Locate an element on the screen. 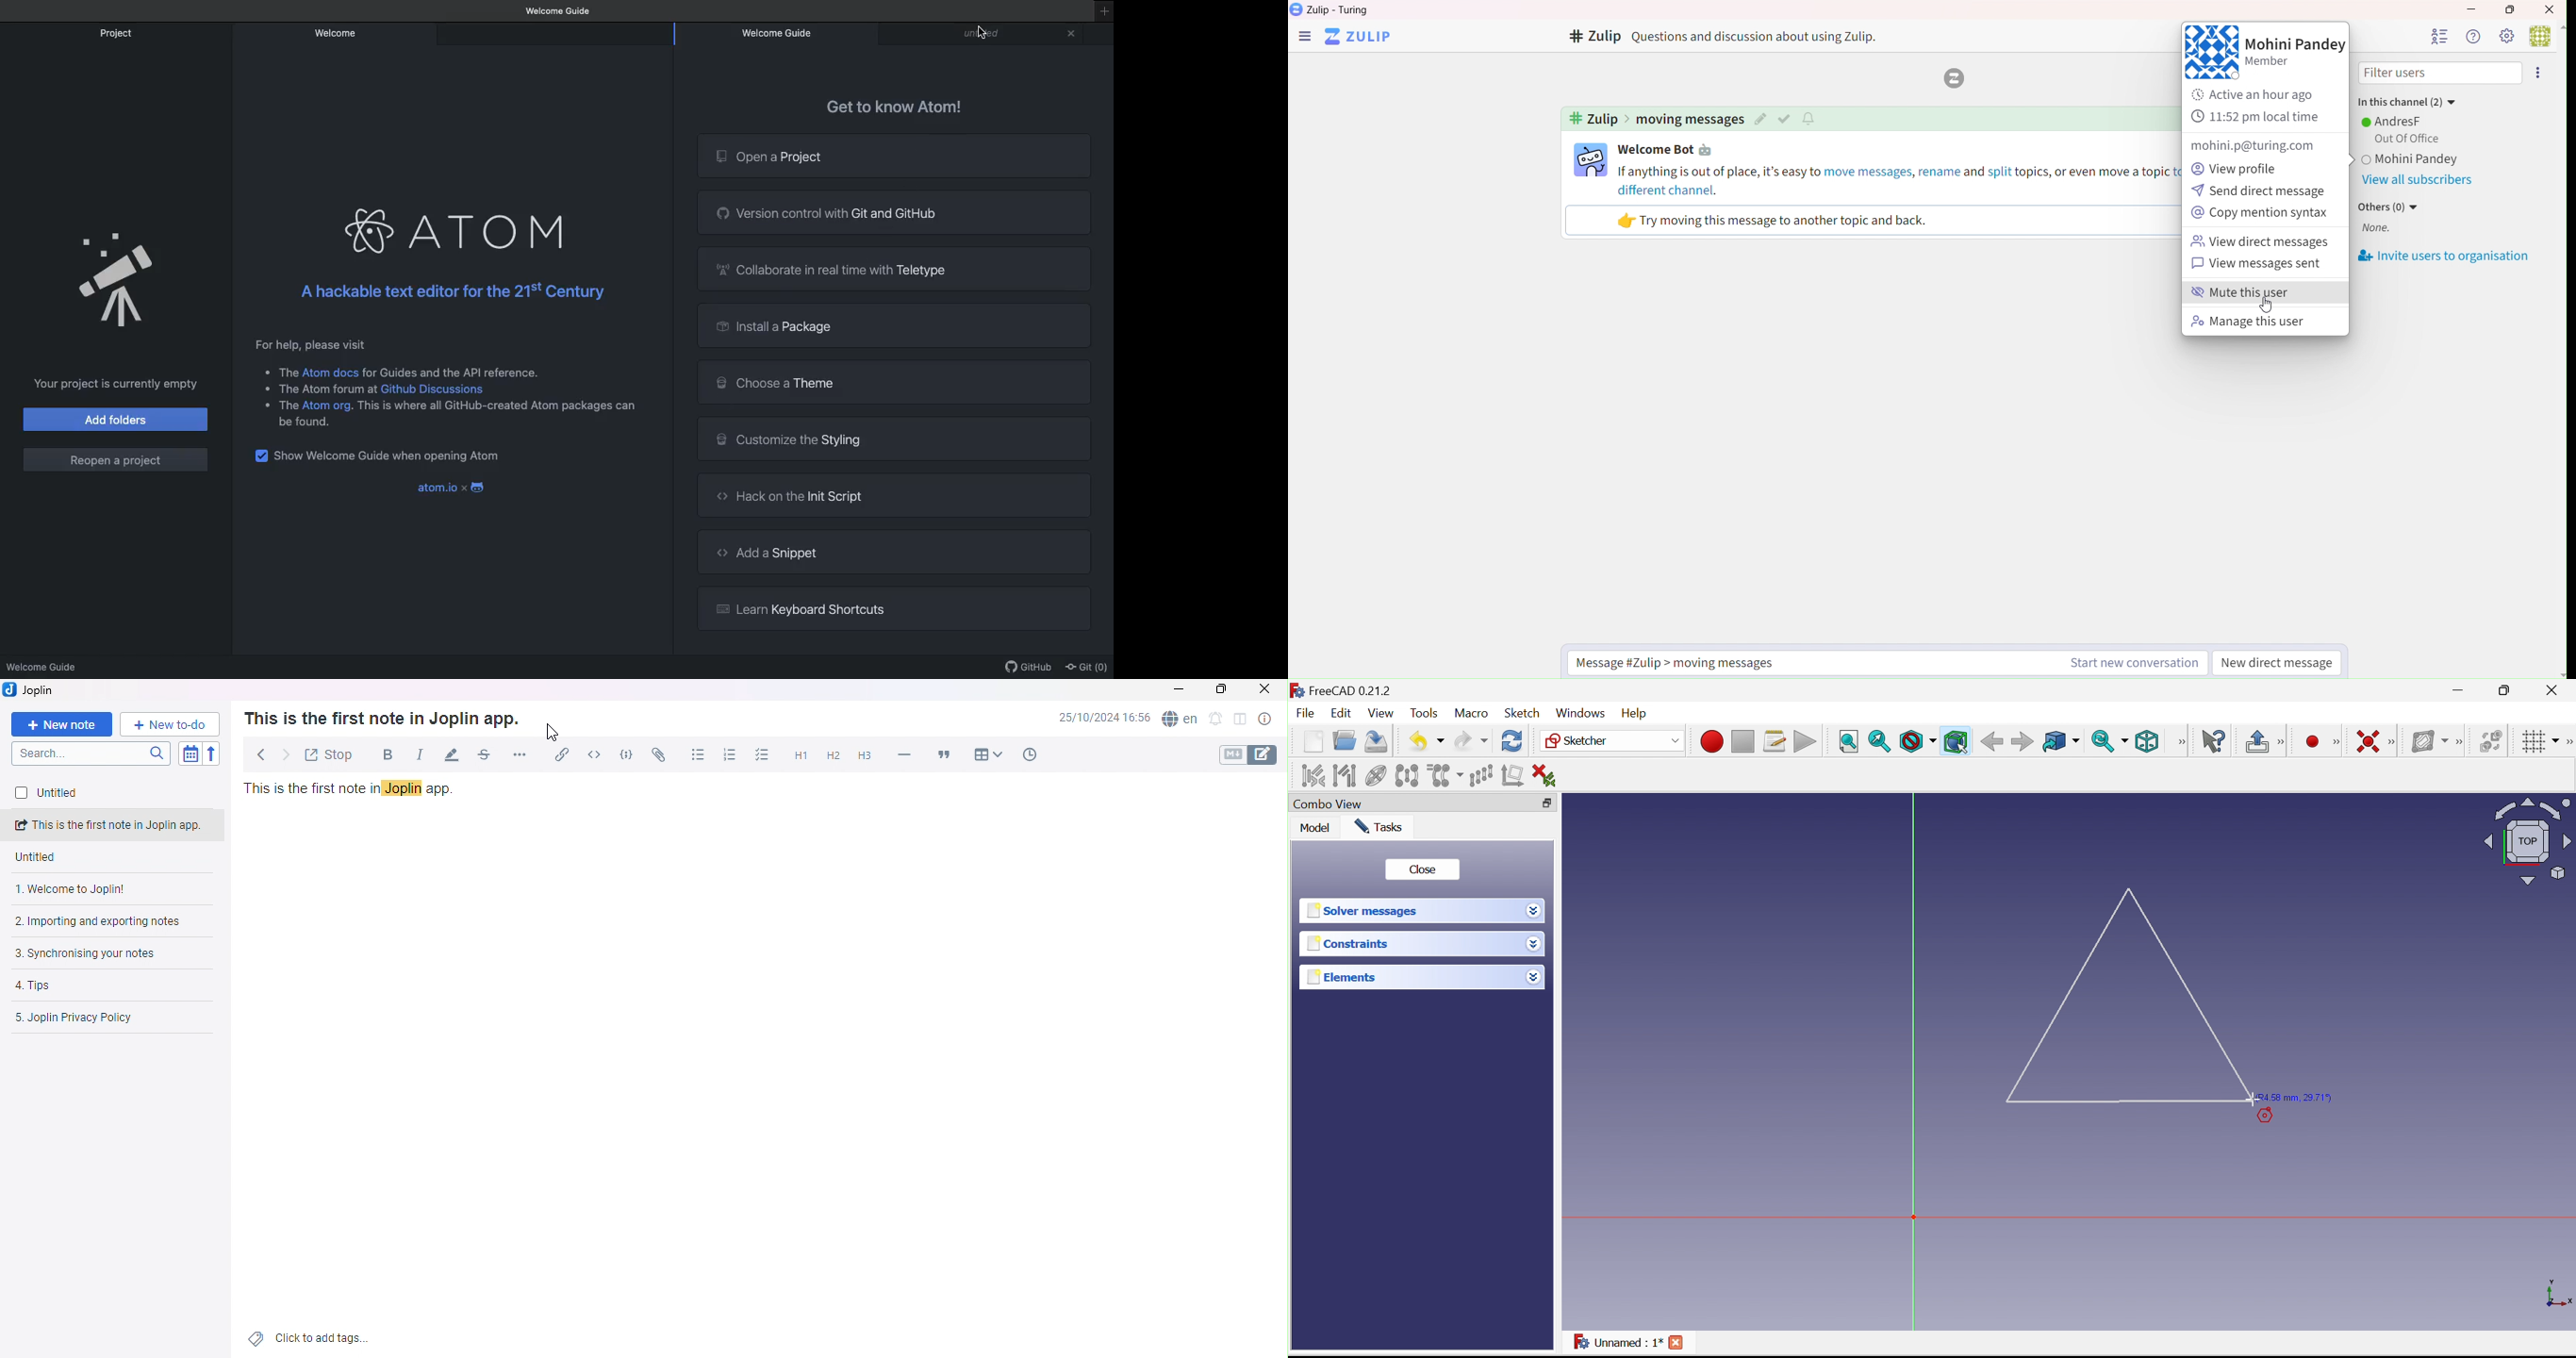 The height and width of the screenshot is (1372, 2576). Restore down is located at coordinates (1549, 805).